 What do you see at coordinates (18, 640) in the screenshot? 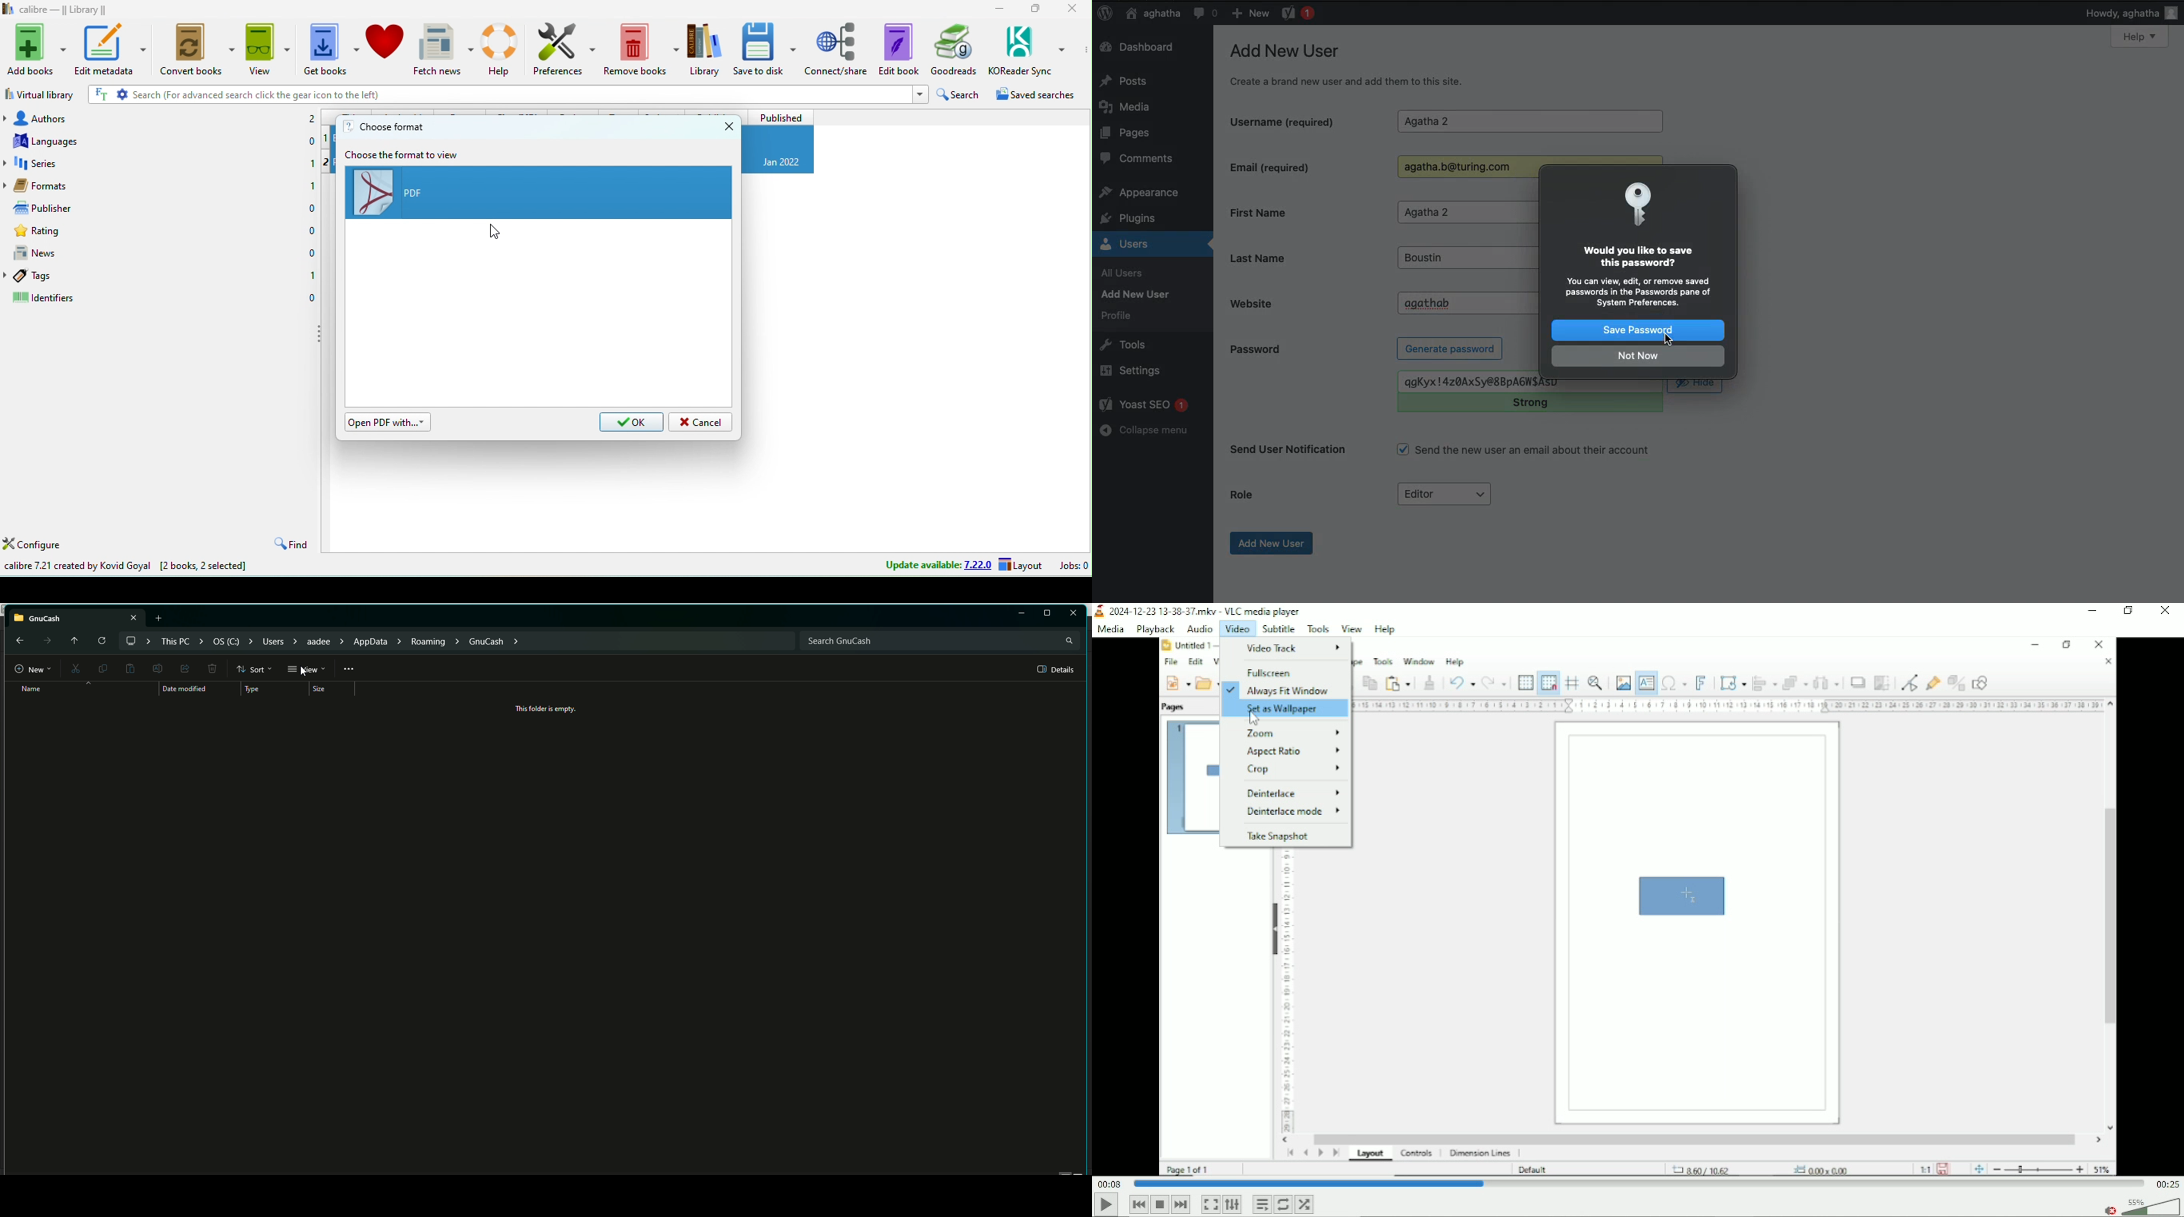
I see `back` at bounding box center [18, 640].